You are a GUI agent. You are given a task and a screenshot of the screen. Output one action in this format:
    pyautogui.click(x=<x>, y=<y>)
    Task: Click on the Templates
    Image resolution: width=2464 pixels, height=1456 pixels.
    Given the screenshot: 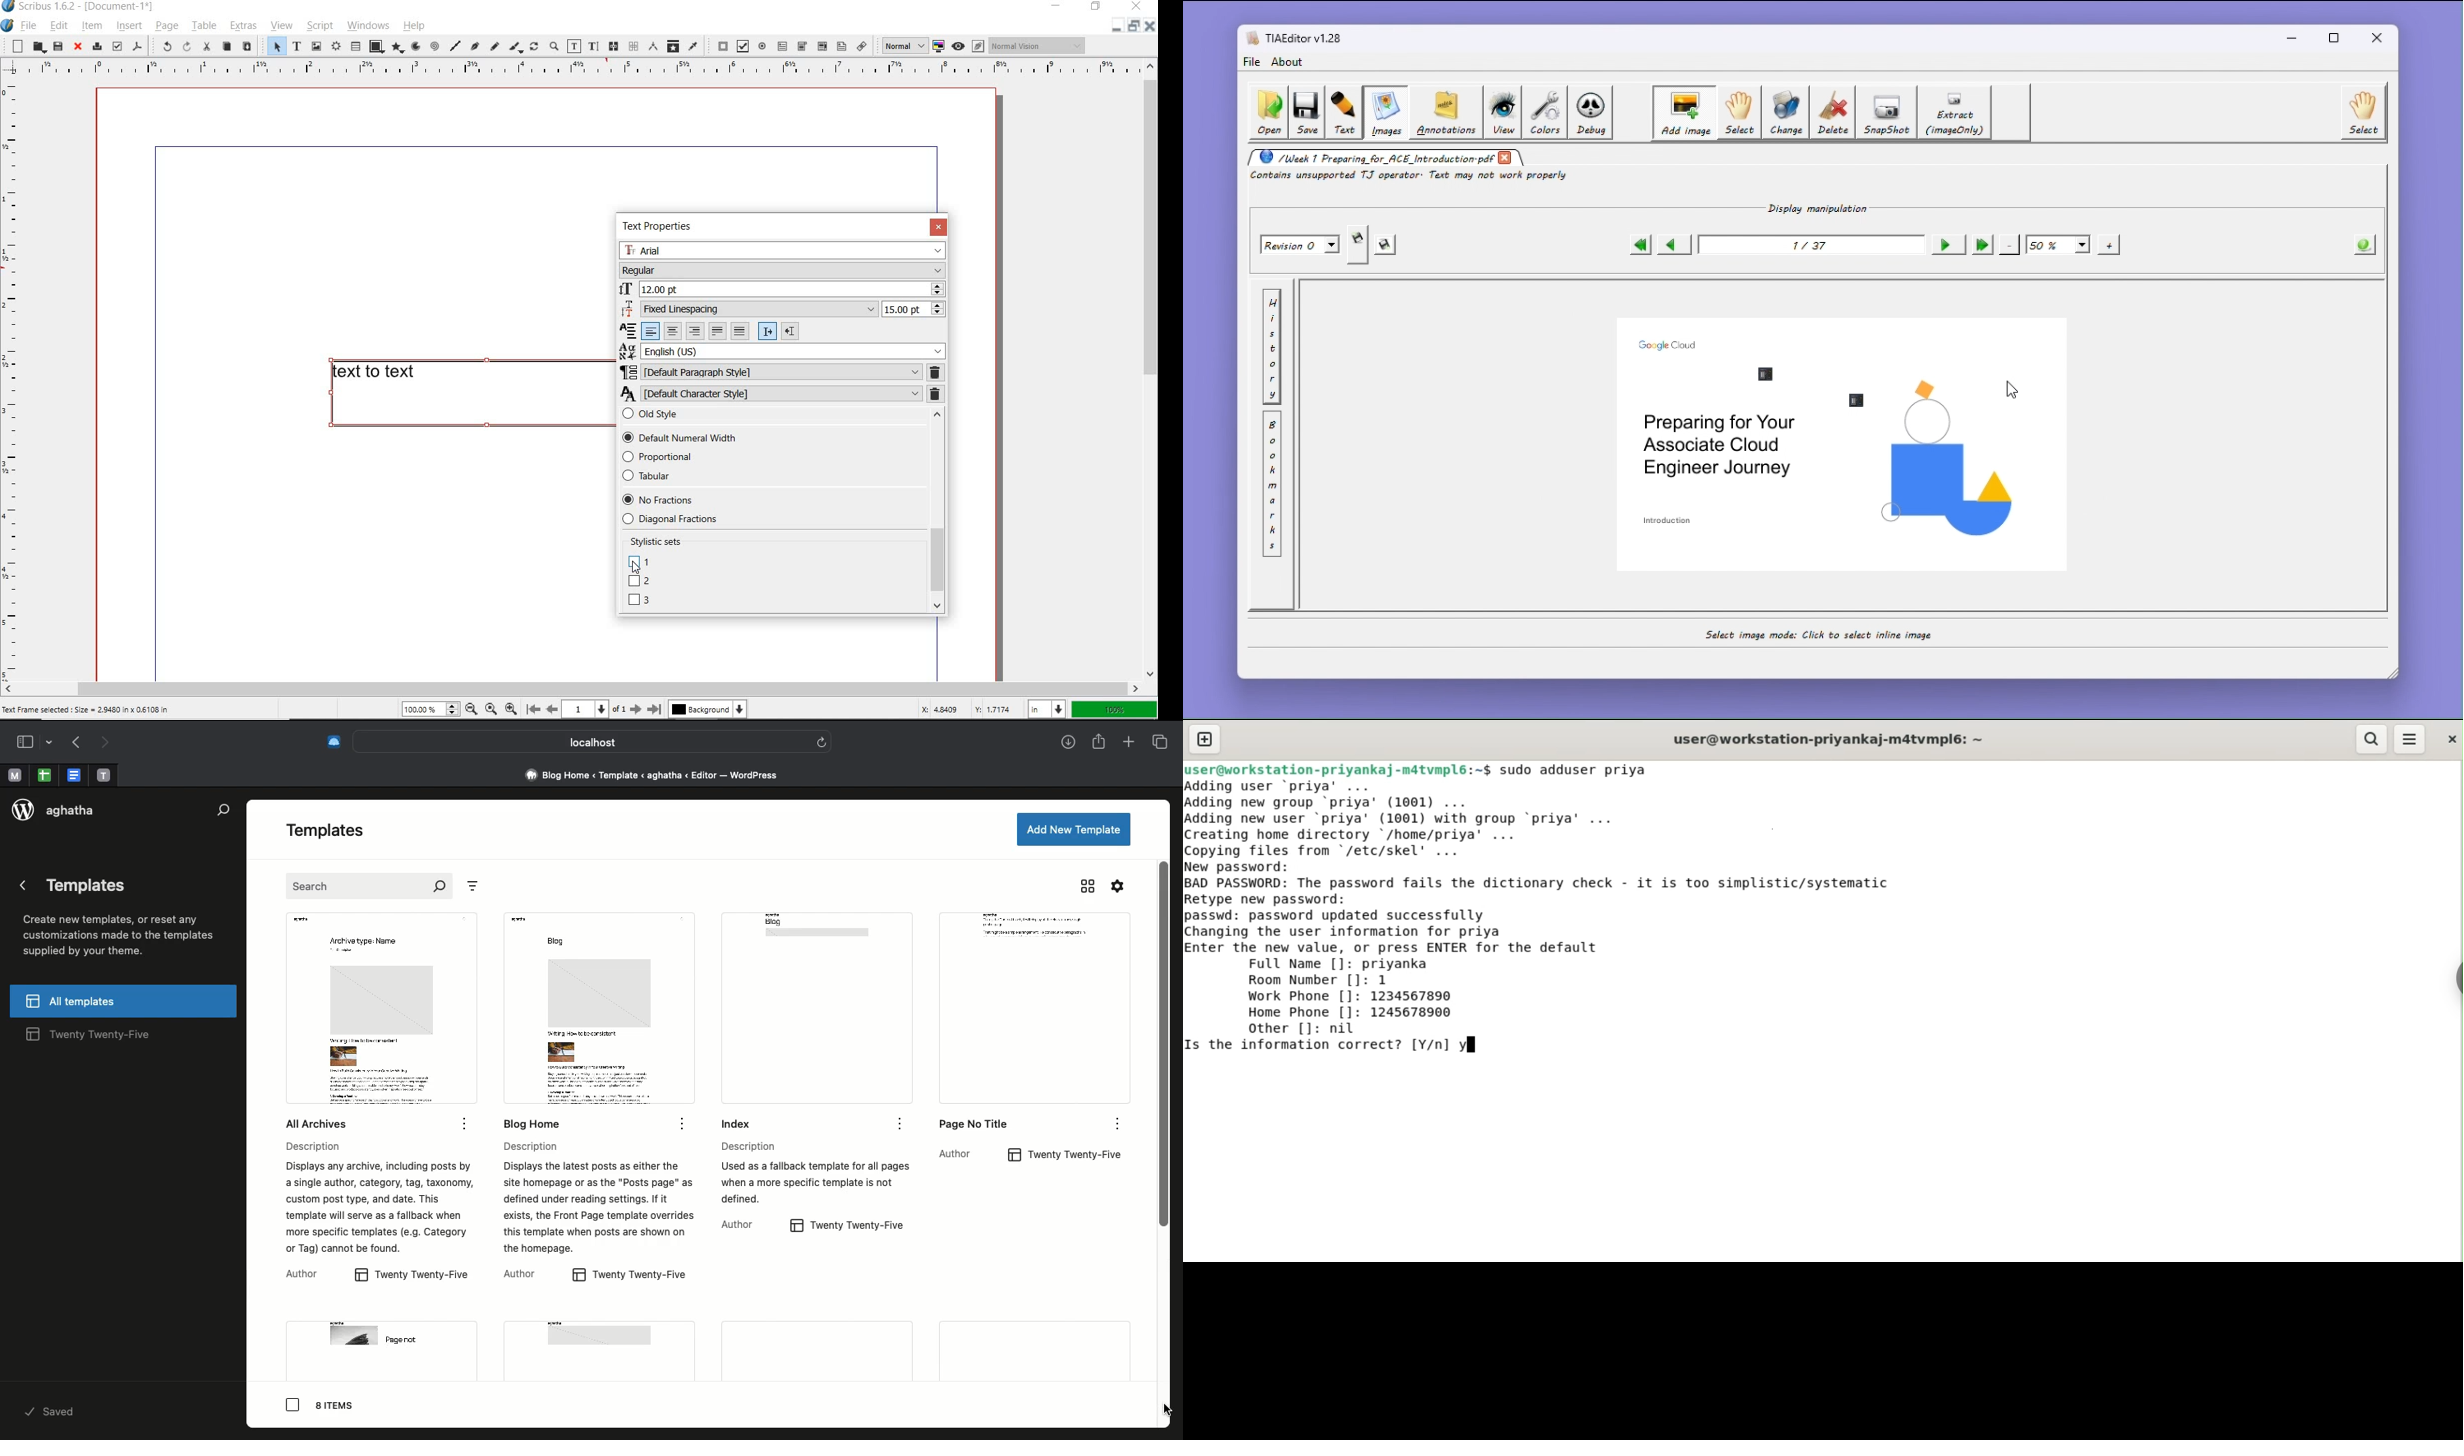 What is the action you would take?
    pyautogui.click(x=332, y=833)
    